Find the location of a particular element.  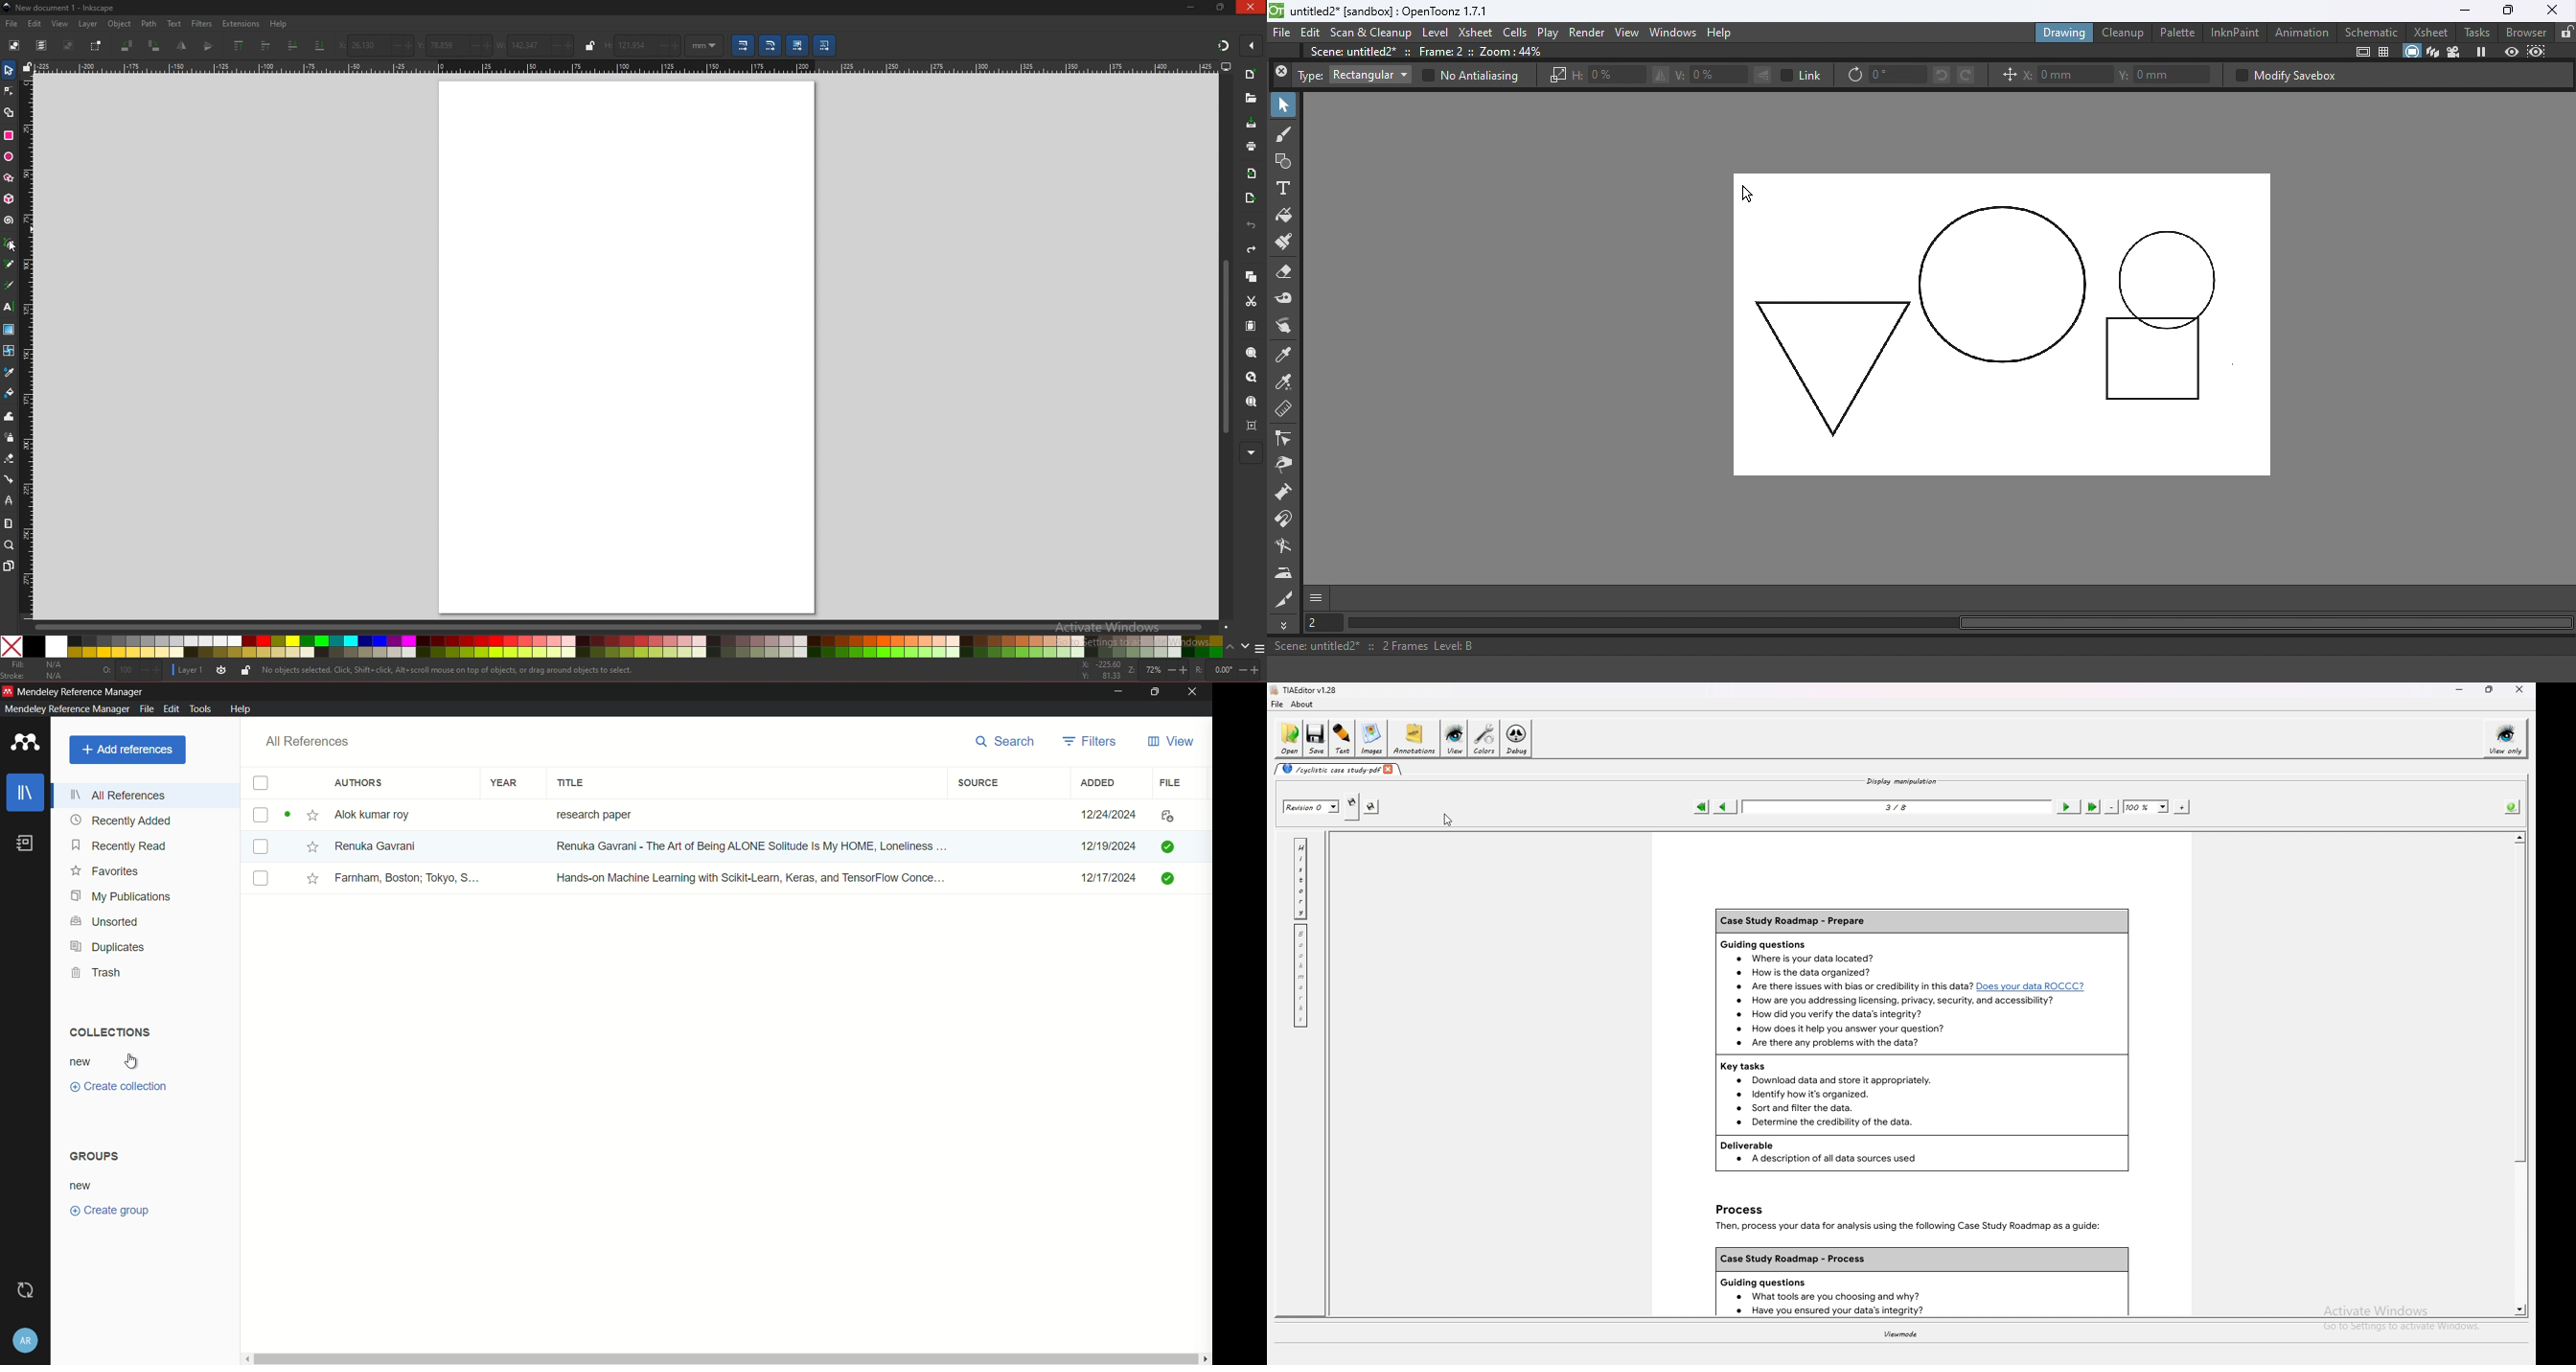

Checkbox is located at coordinates (259, 848).